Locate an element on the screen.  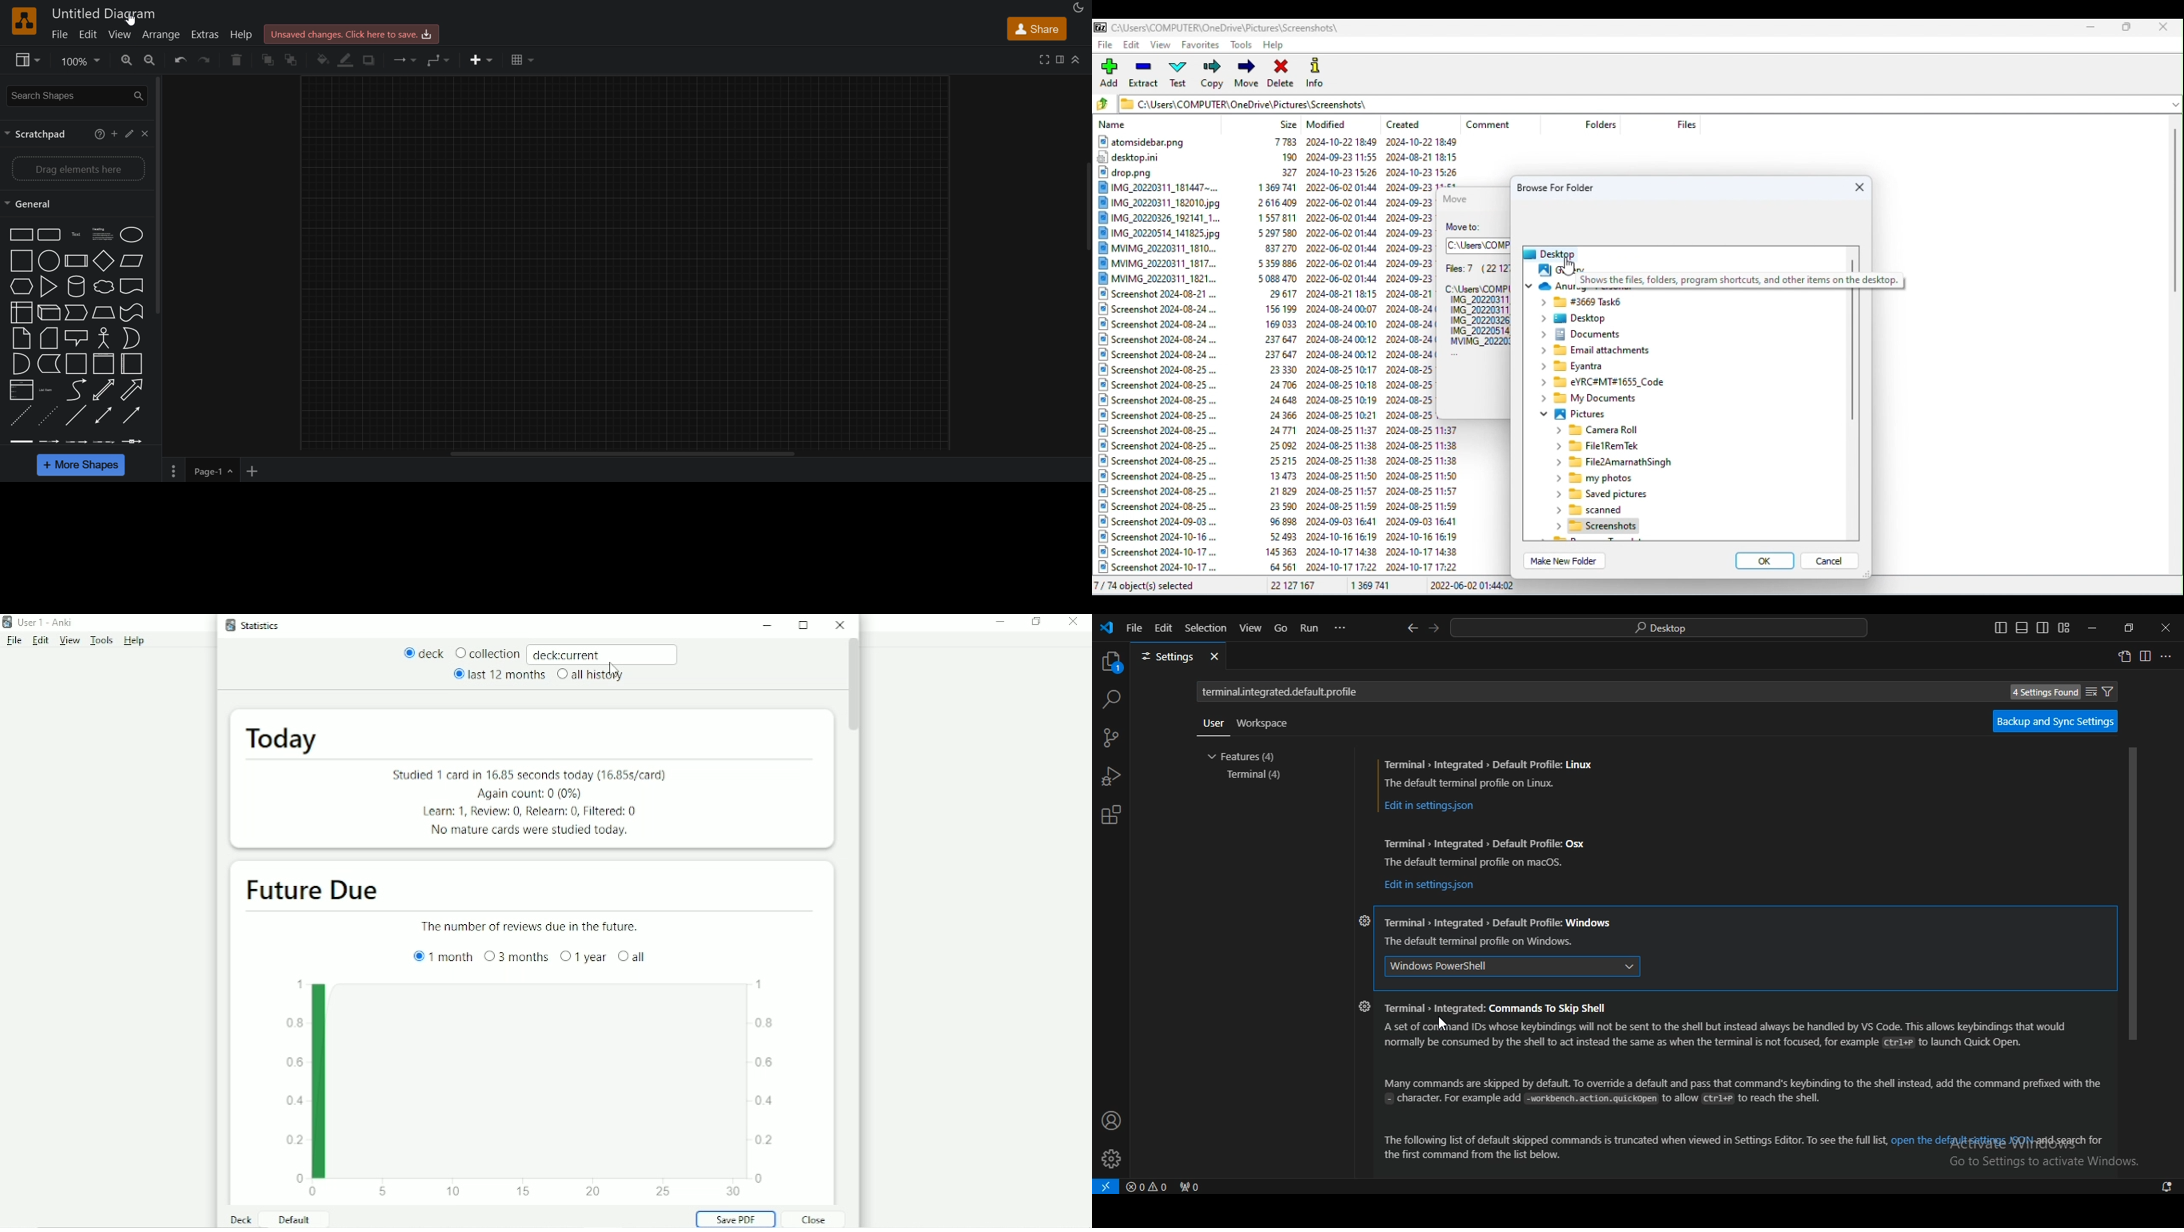
Folder is located at coordinates (1605, 446).